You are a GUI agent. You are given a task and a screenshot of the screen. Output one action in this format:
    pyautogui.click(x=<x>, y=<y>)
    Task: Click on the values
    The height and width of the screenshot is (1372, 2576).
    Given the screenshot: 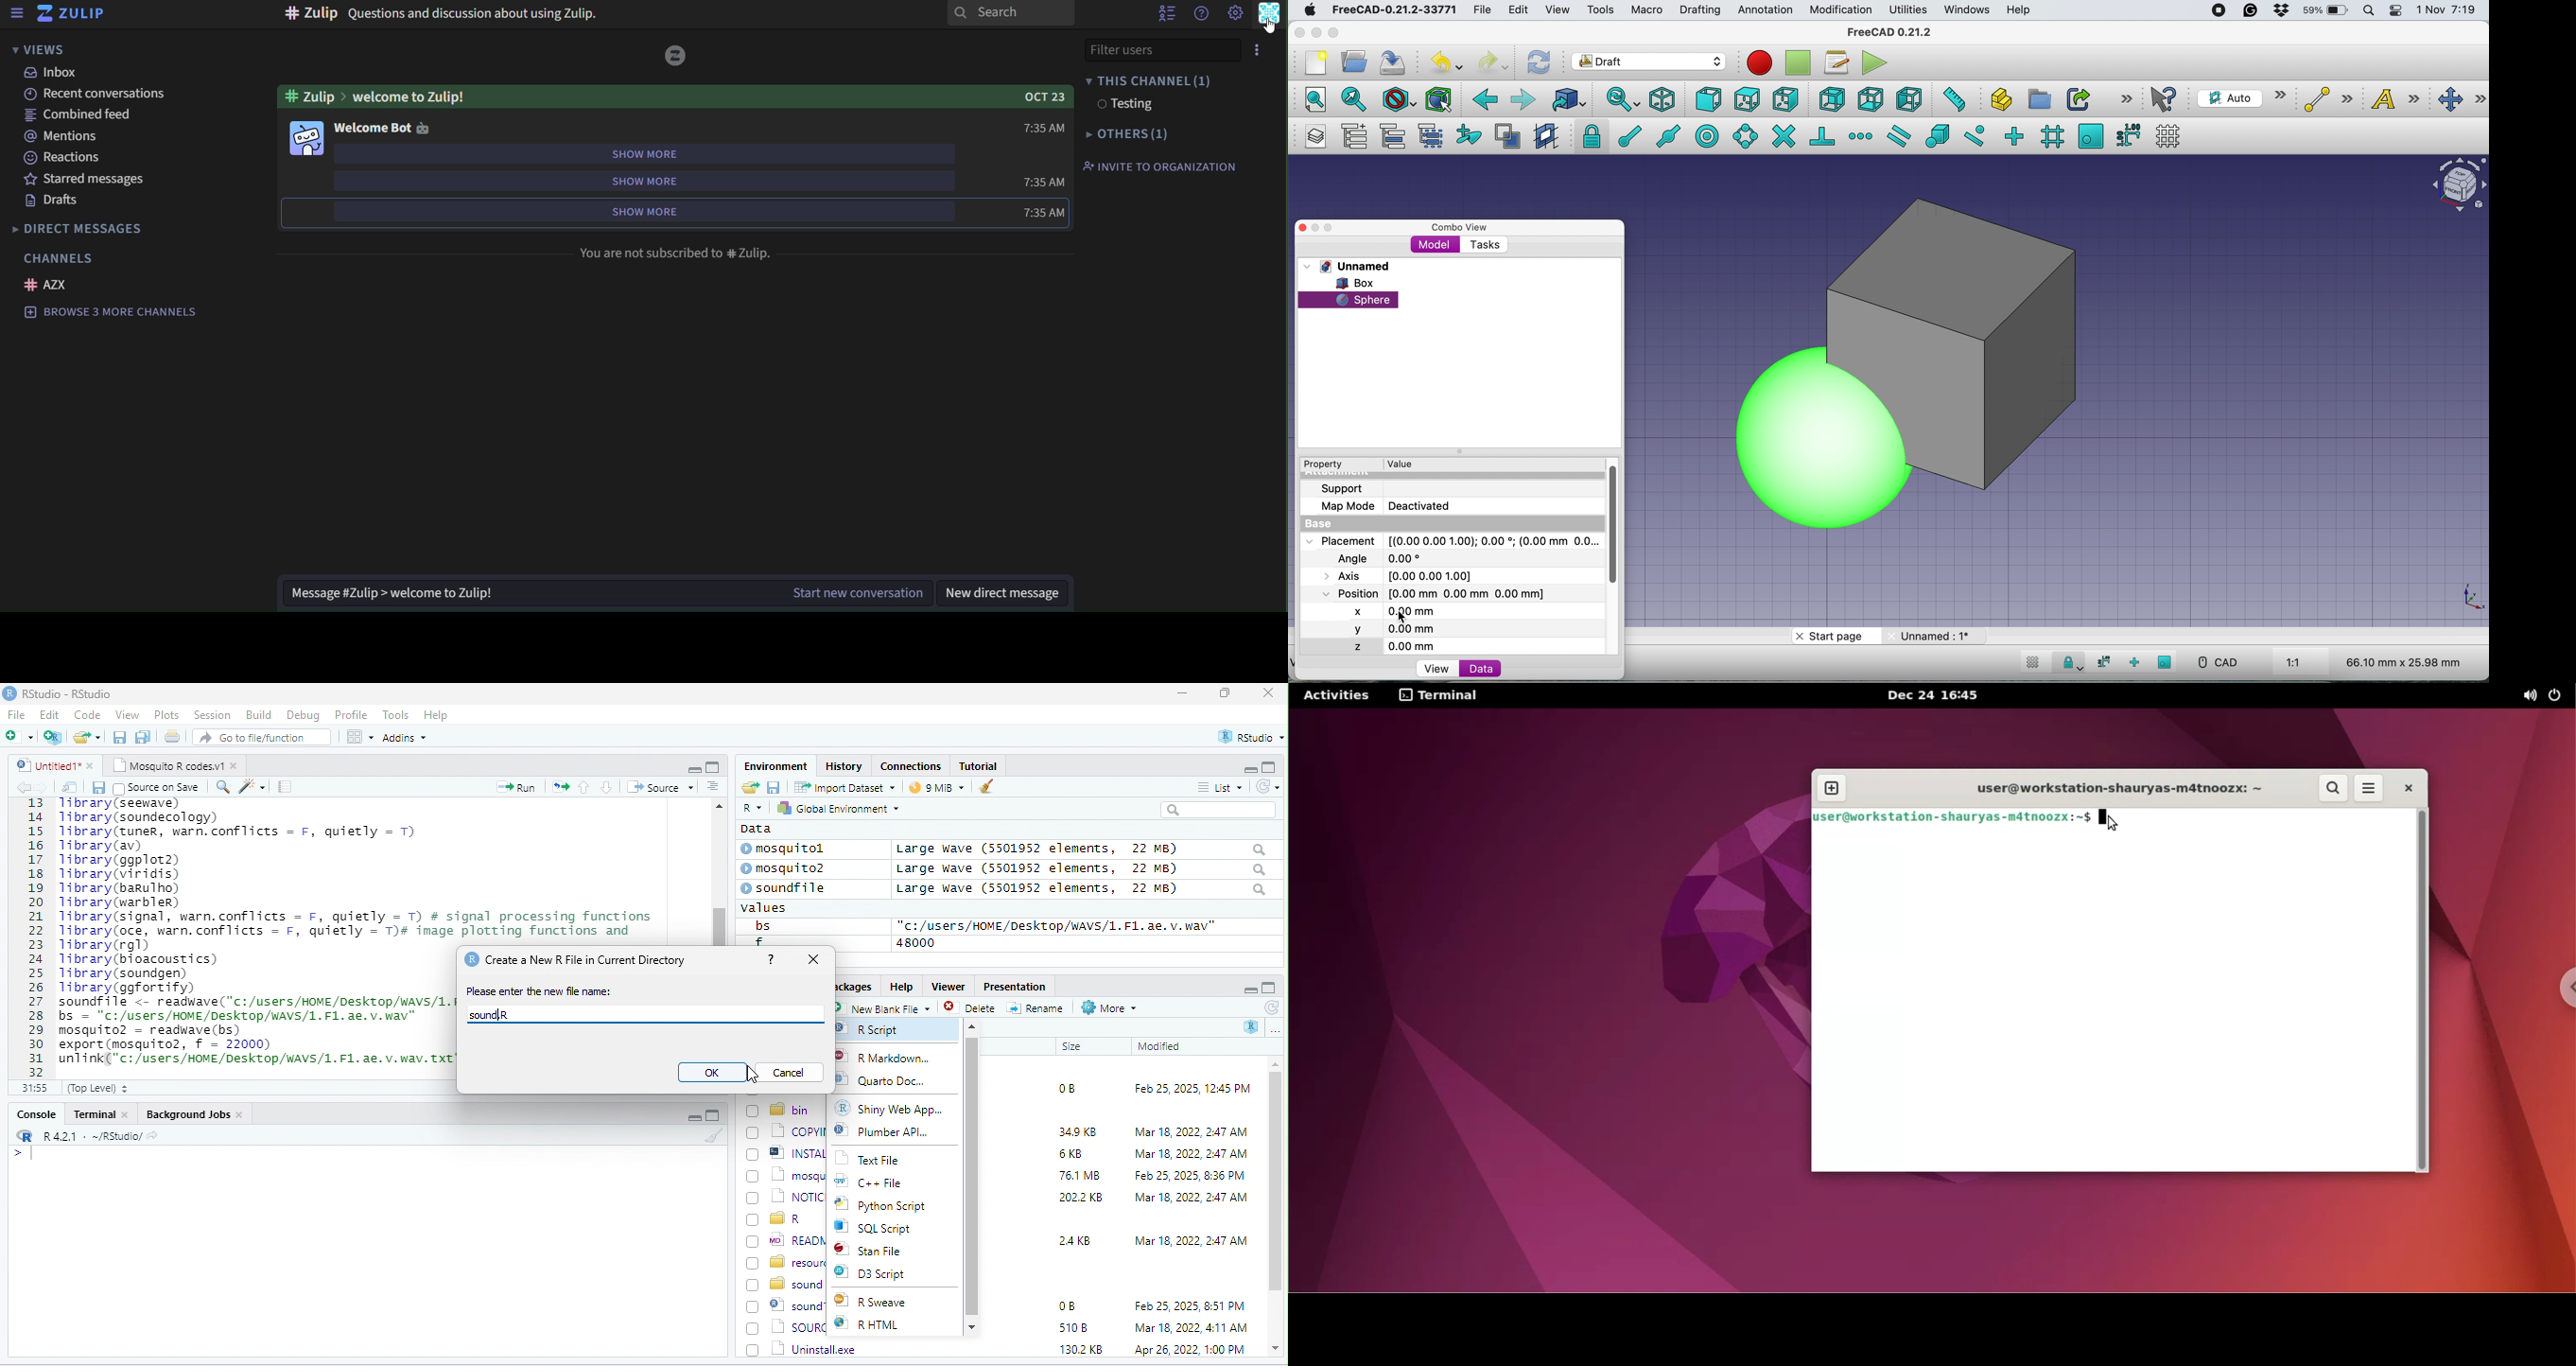 What is the action you would take?
    pyautogui.click(x=774, y=908)
    